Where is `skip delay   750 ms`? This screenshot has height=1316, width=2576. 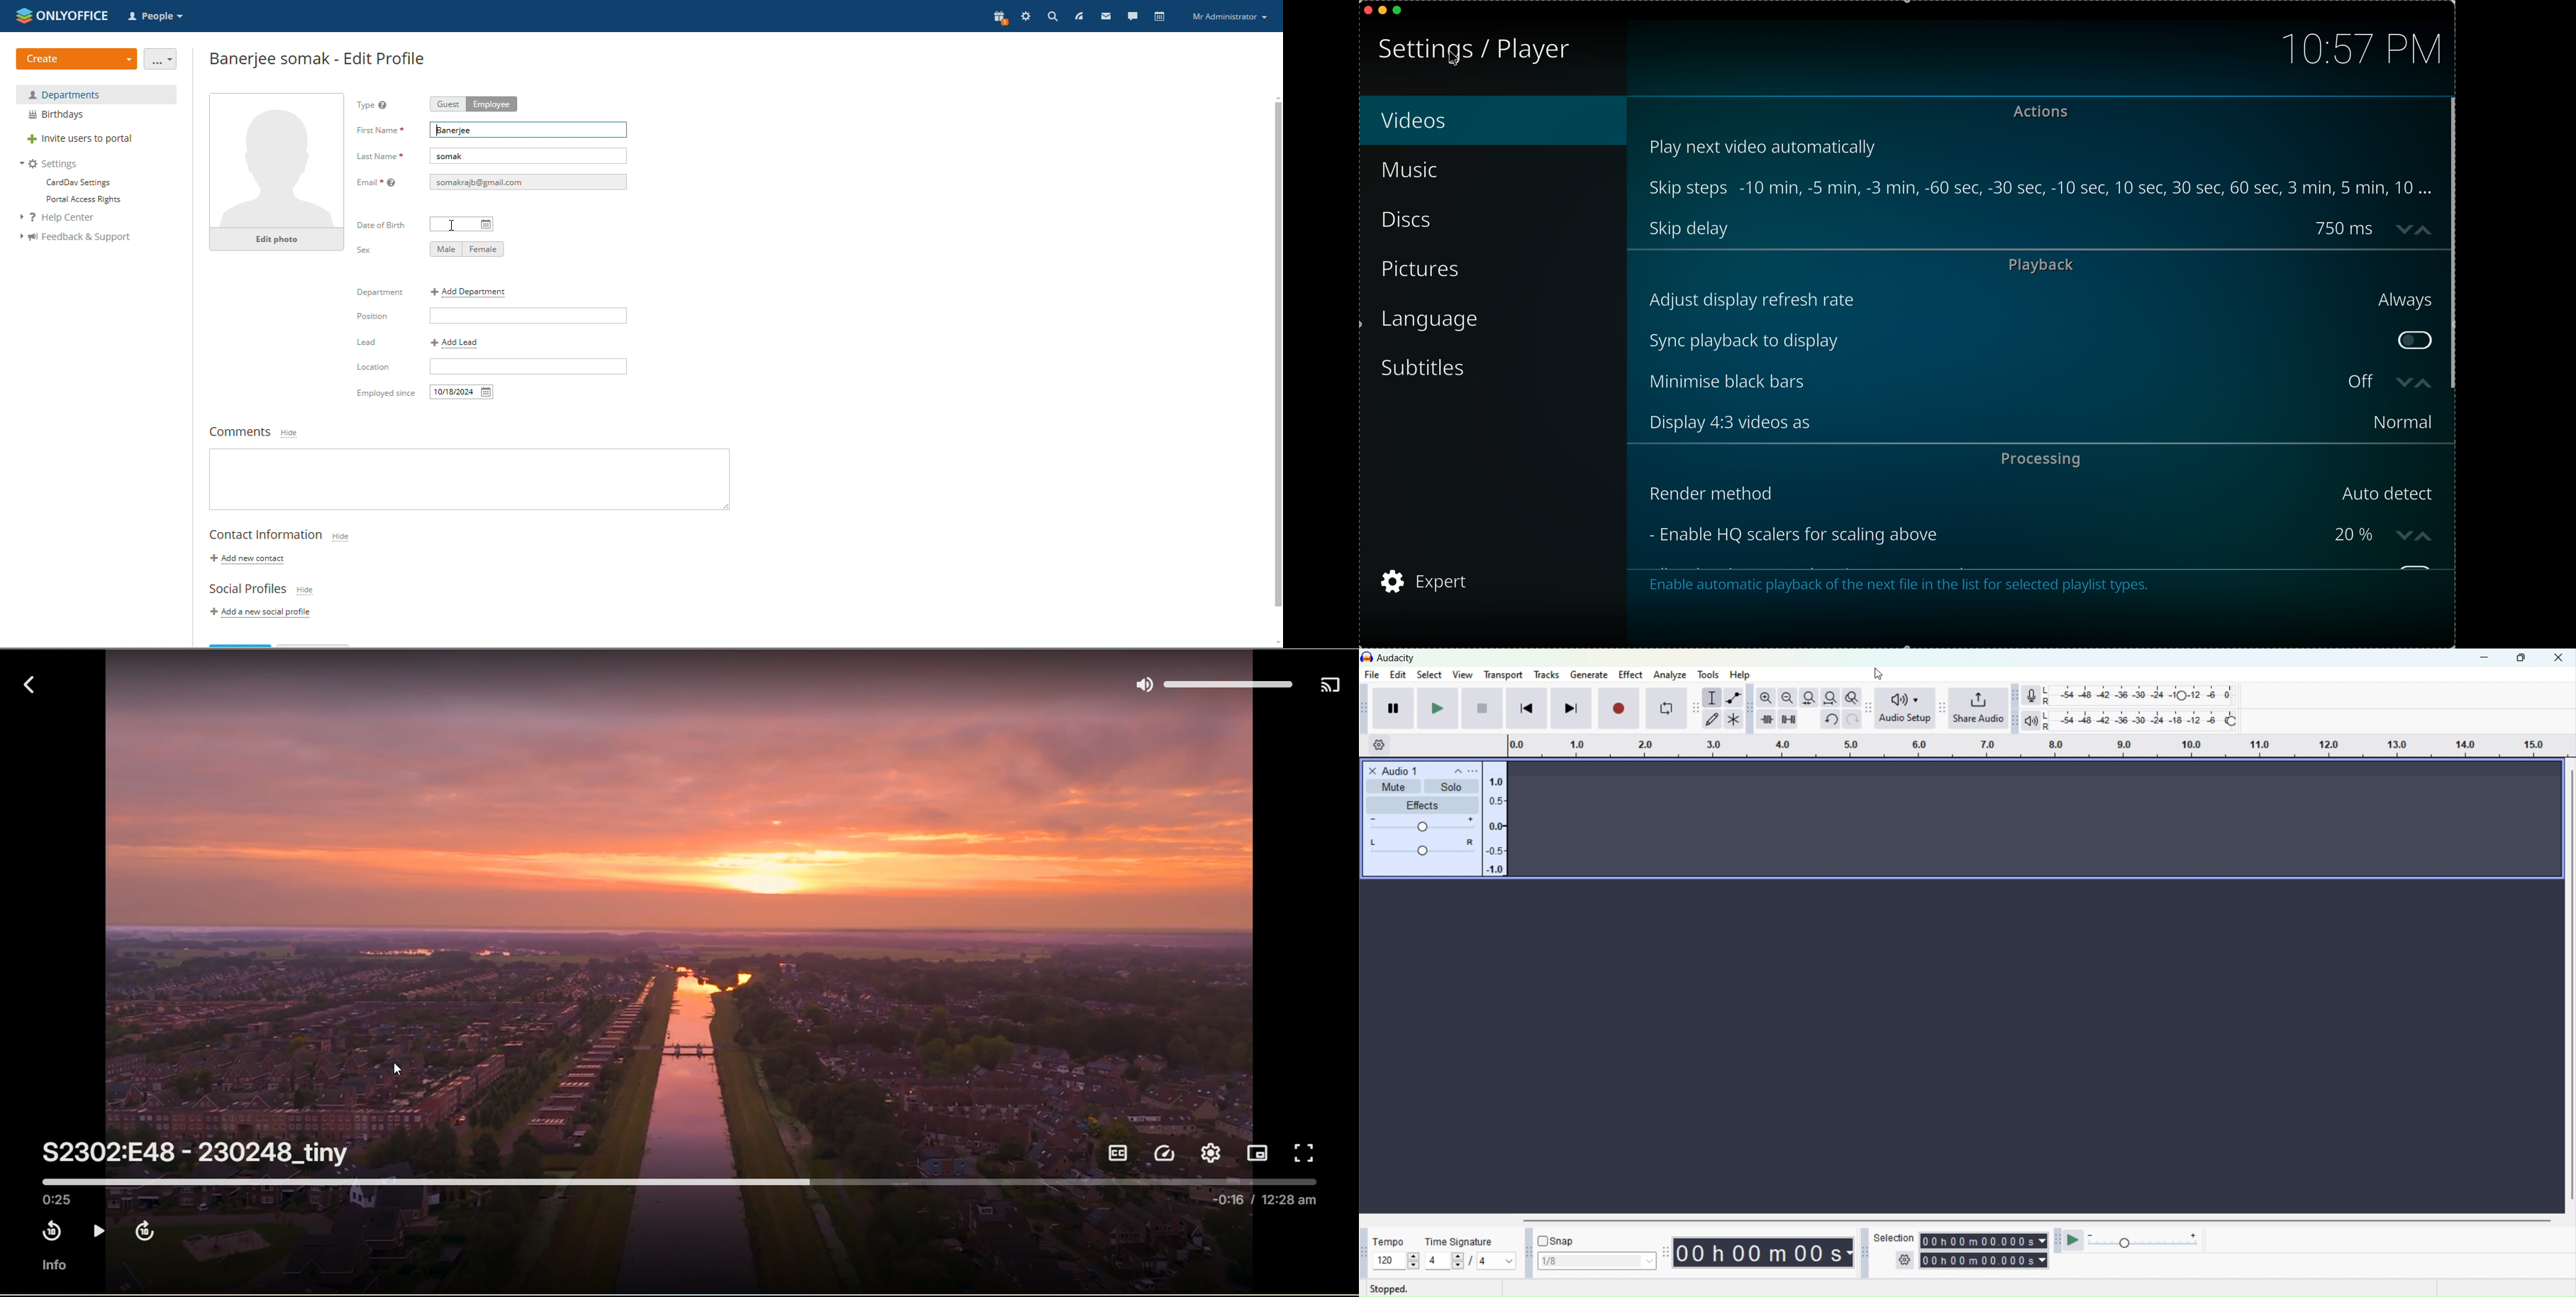 skip delay   750 ms is located at coordinates (2013, 229).